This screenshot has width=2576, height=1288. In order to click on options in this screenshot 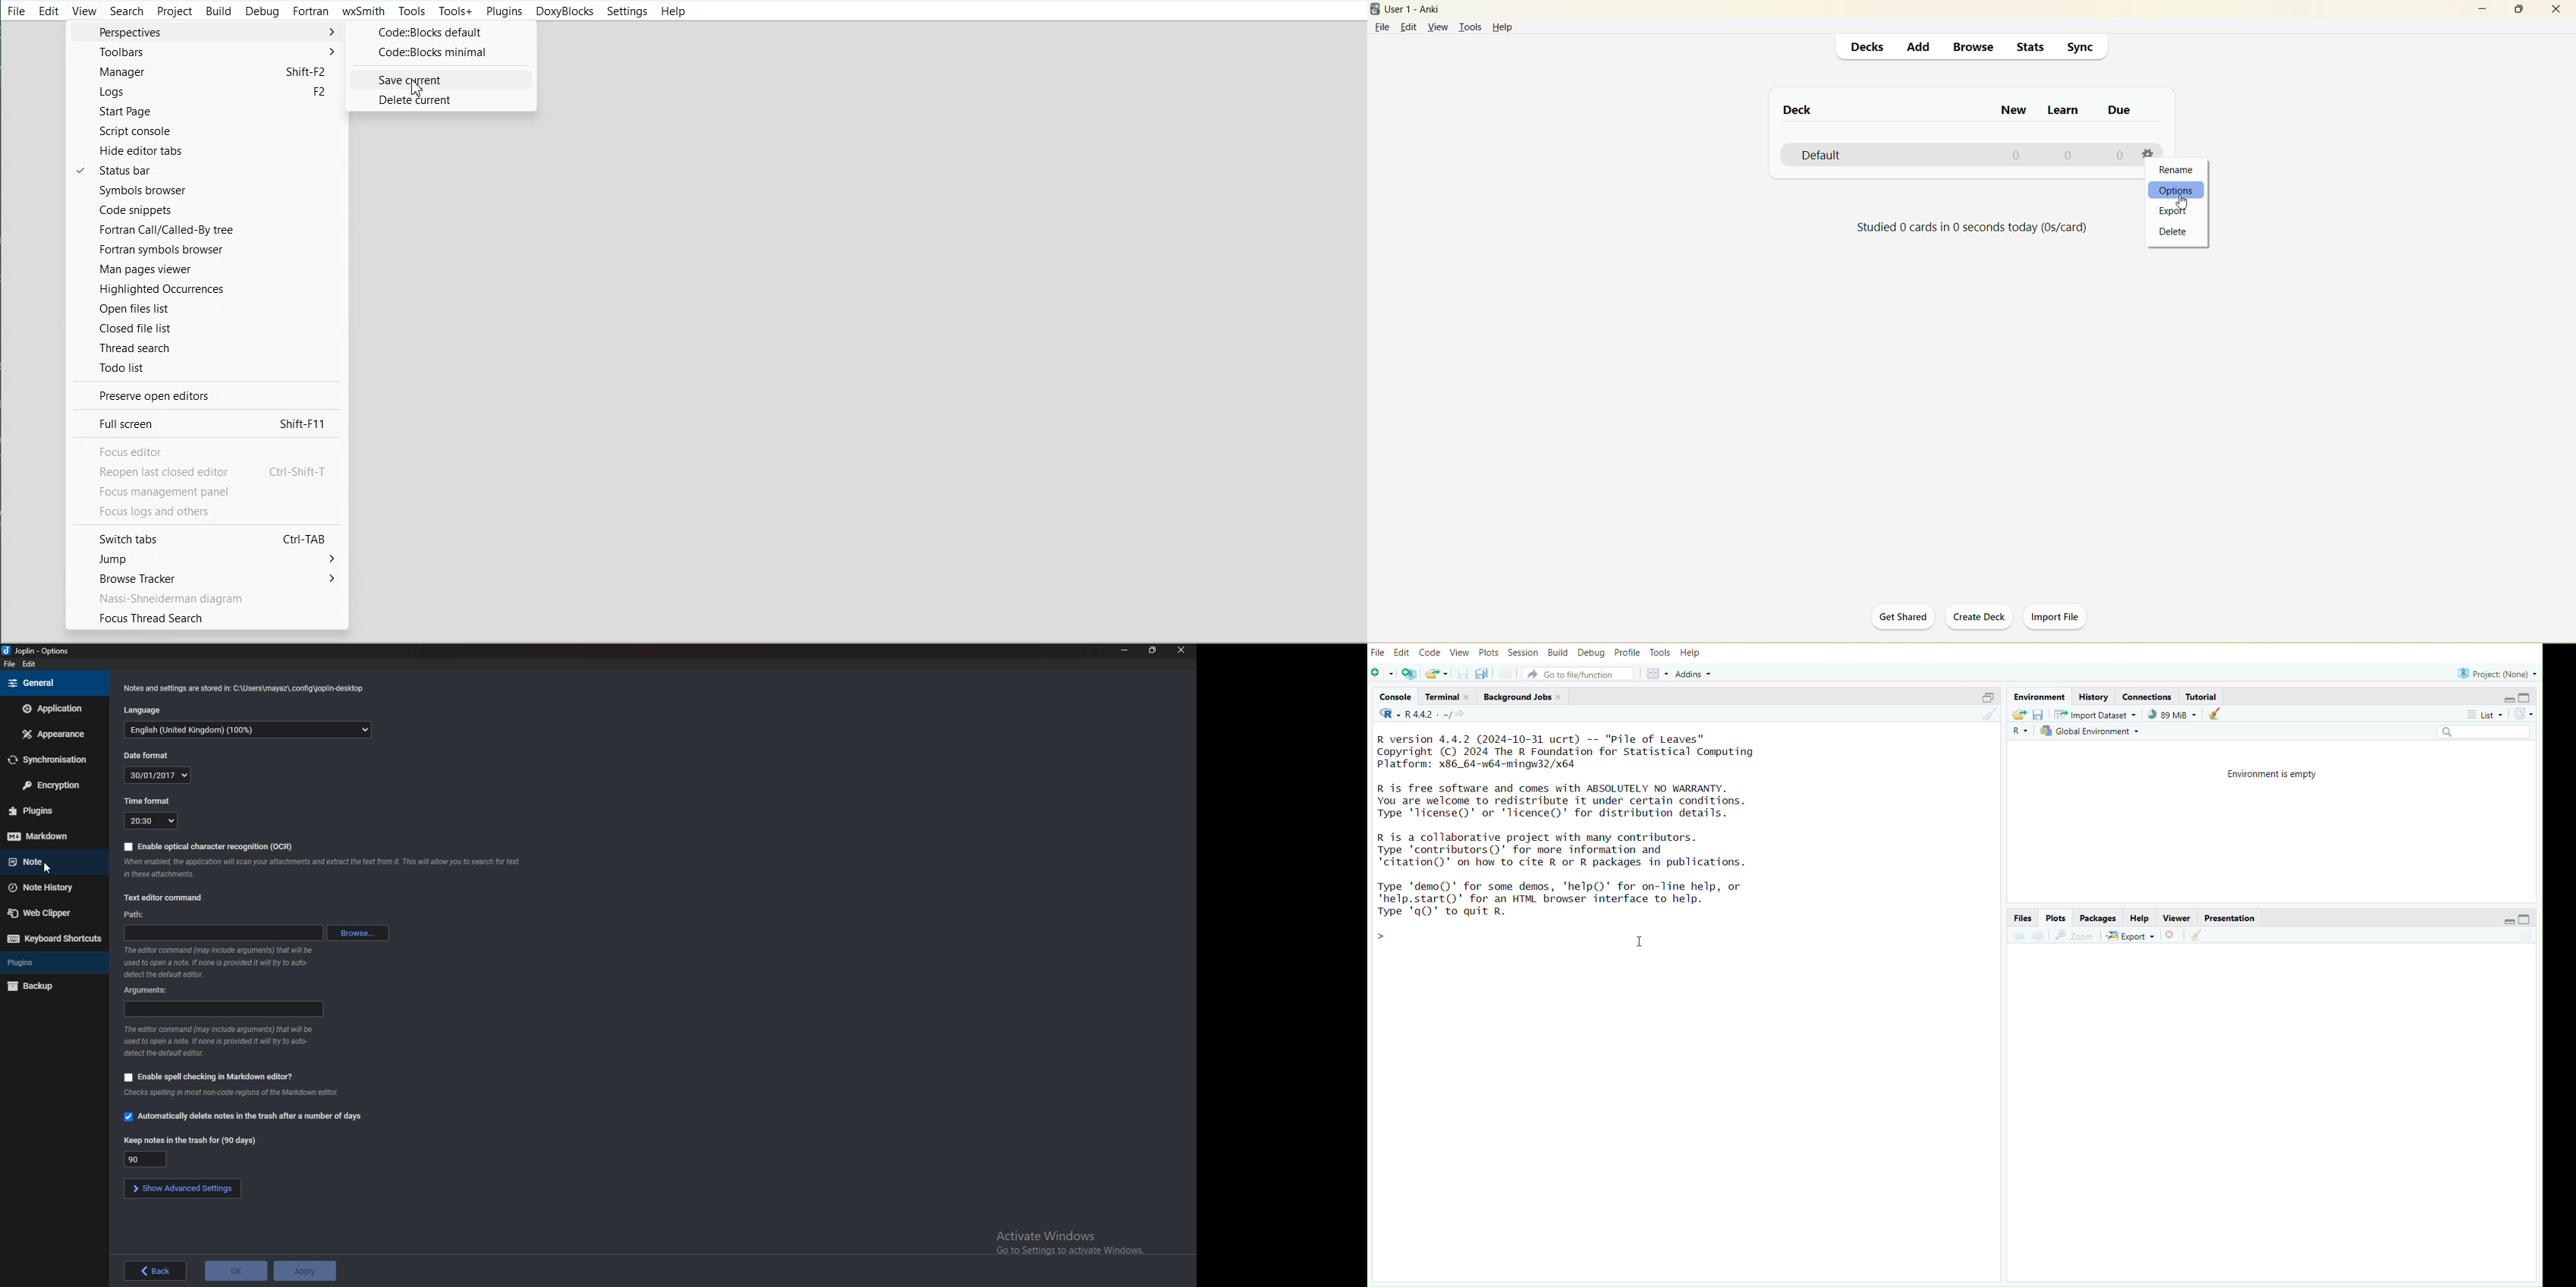, I will do `click(39, 650)`.